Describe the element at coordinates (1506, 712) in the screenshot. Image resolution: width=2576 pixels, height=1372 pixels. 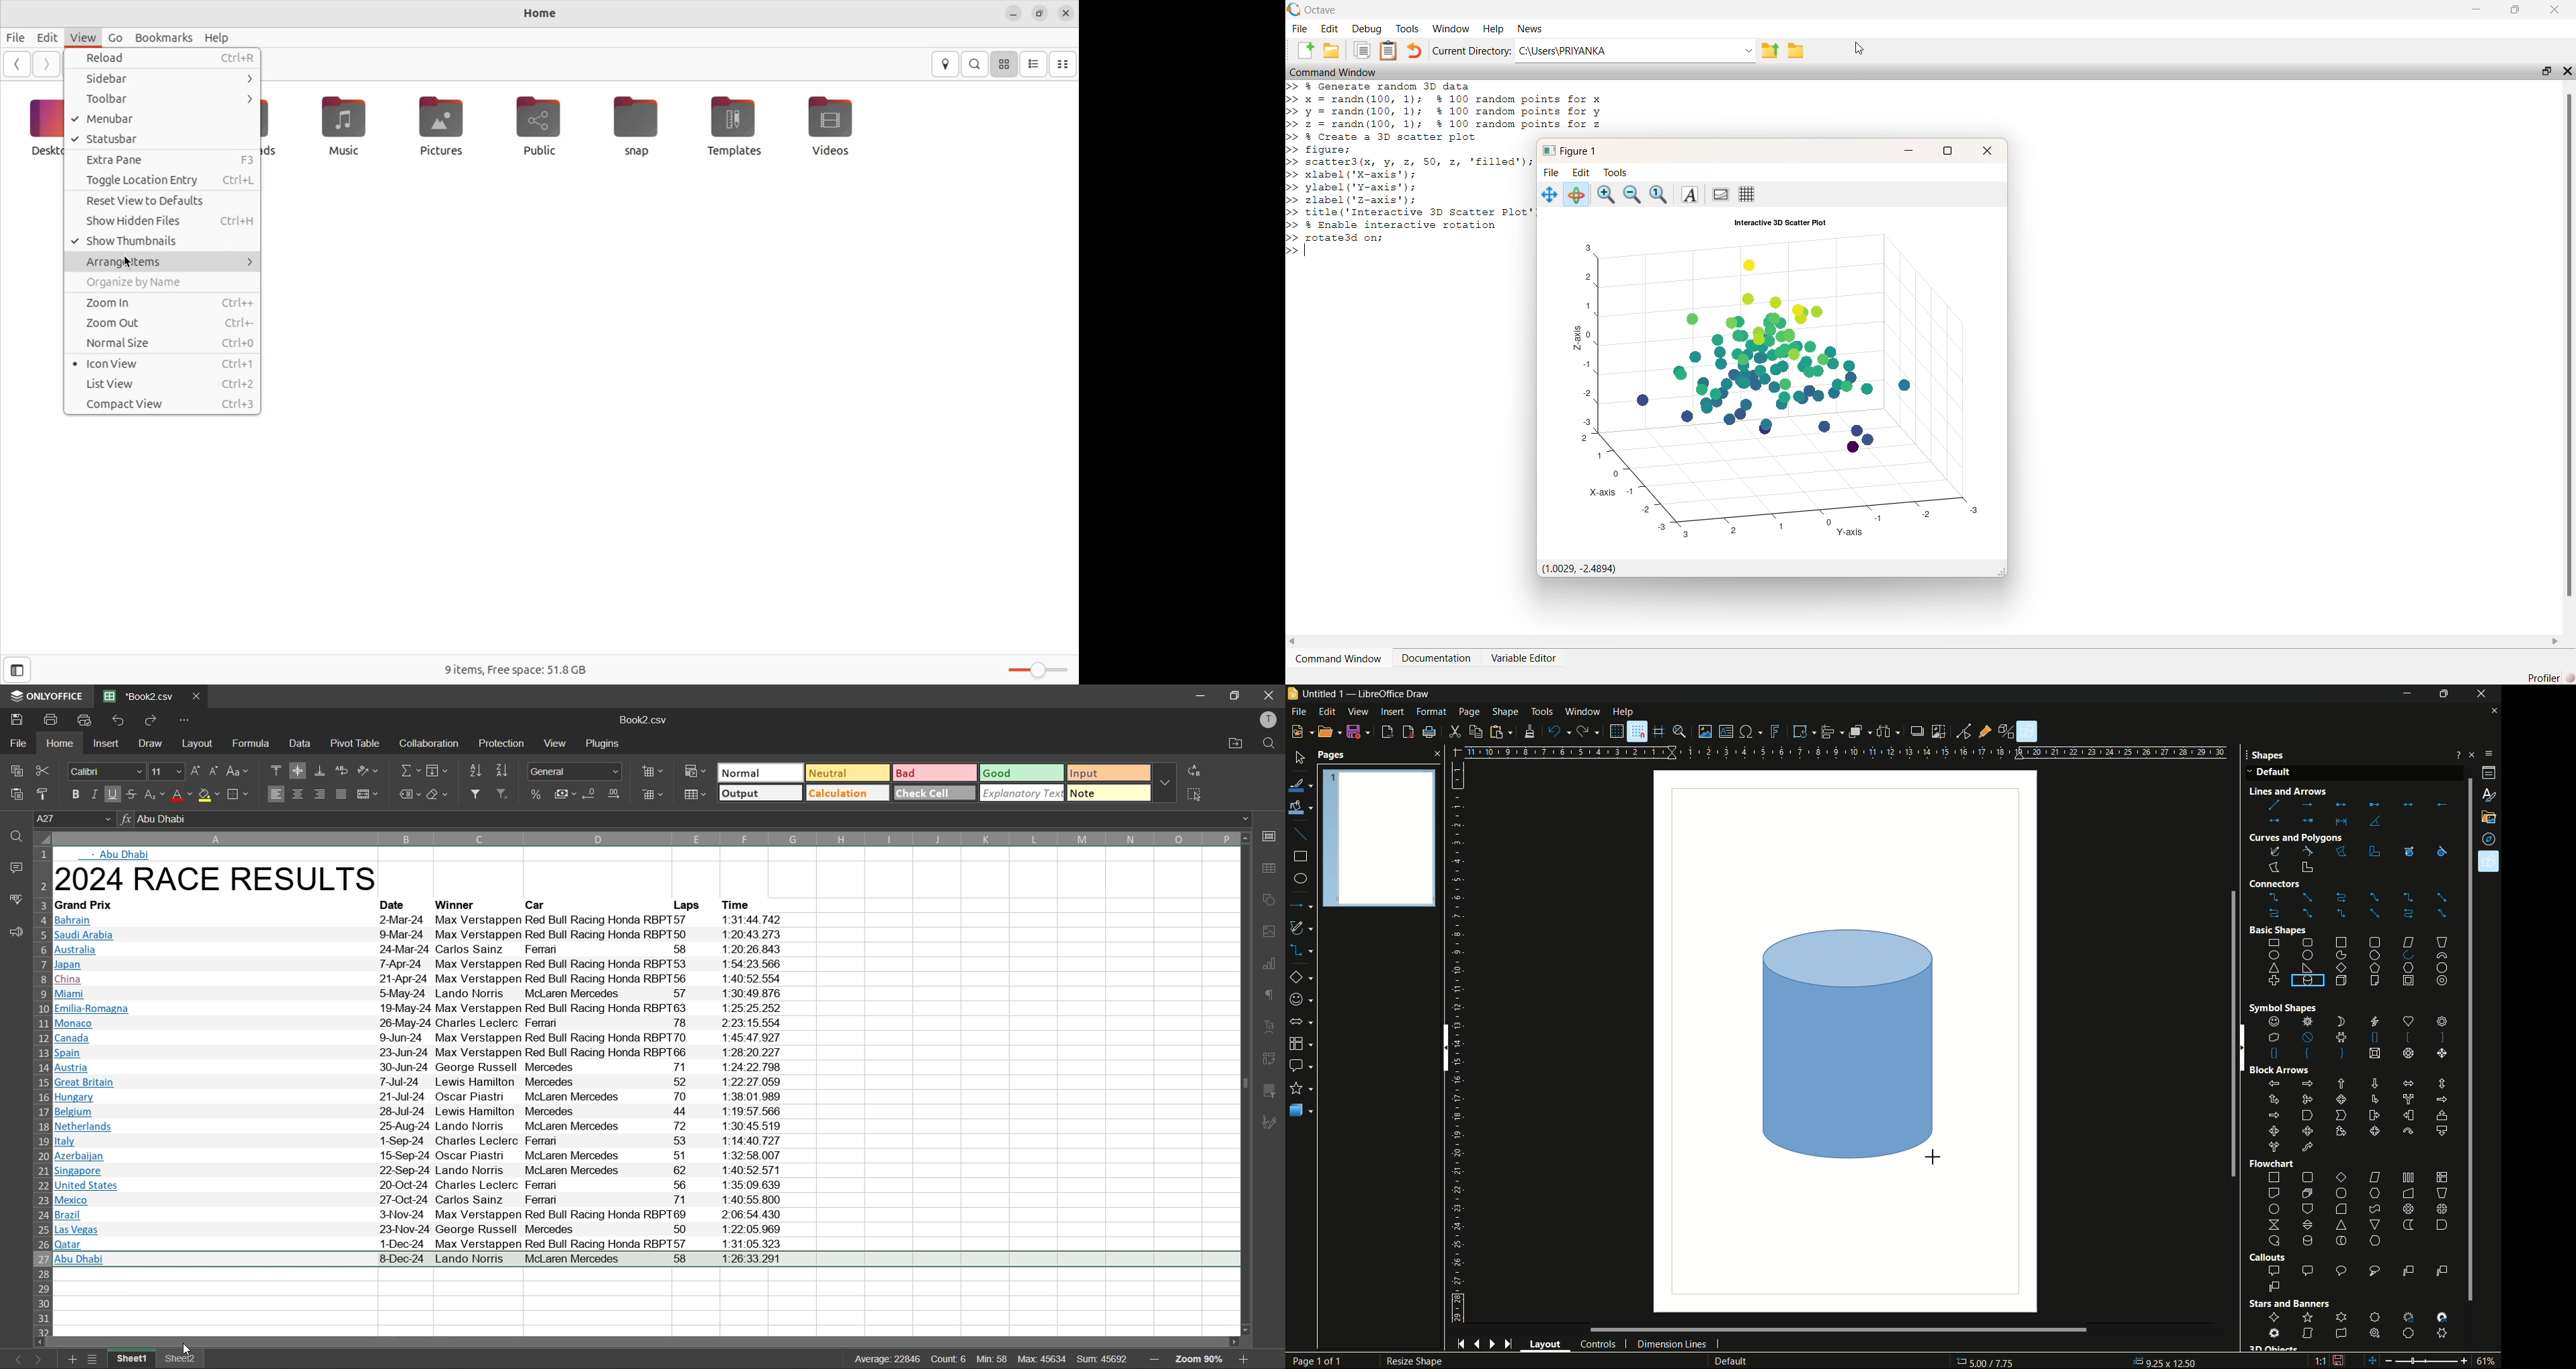
I see `shape menu` at that location.